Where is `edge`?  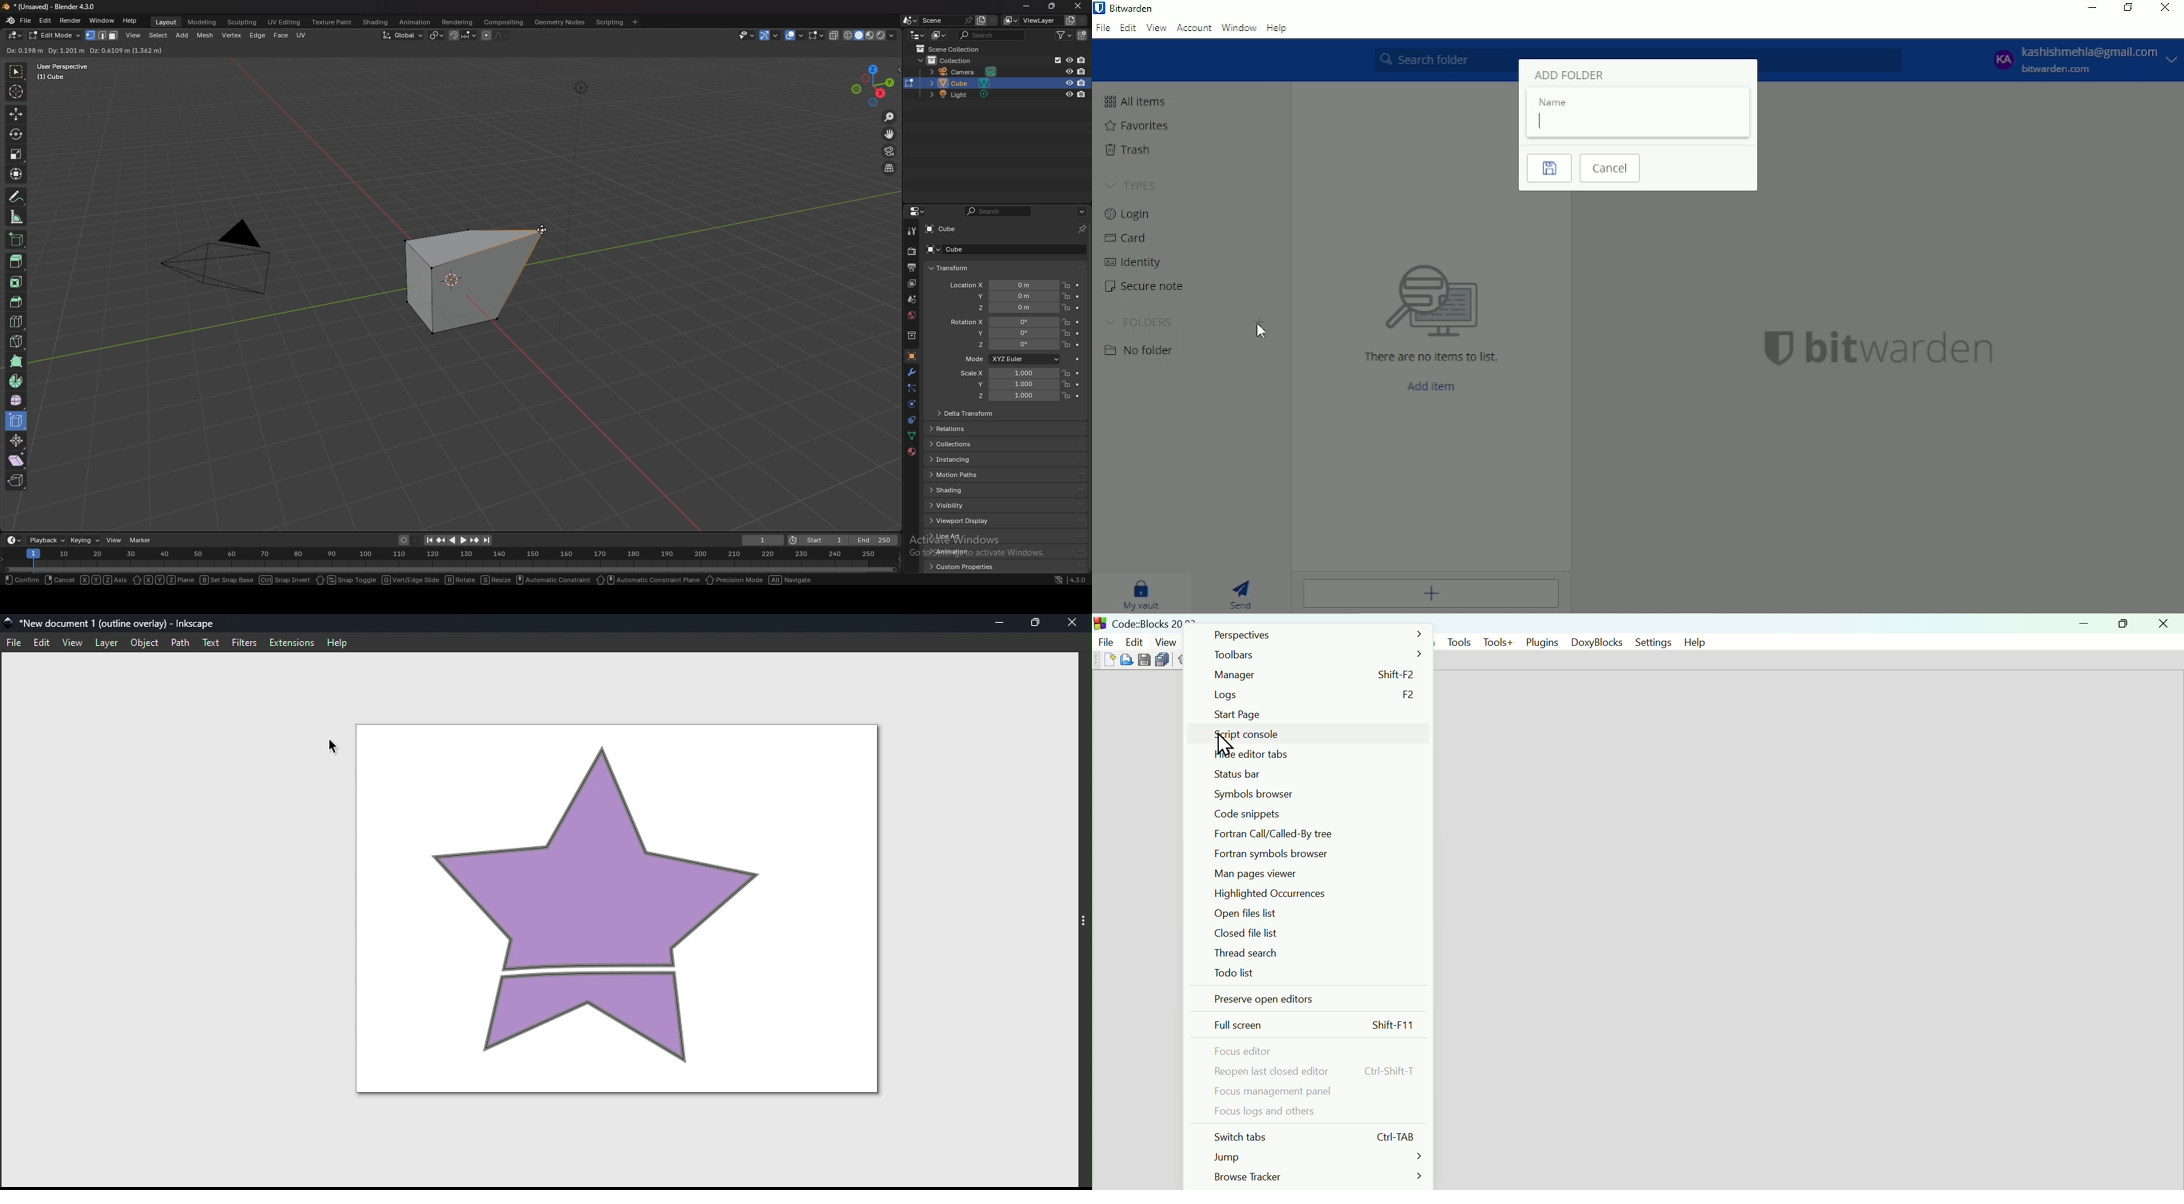 edge is located at coordinates (258, 36).